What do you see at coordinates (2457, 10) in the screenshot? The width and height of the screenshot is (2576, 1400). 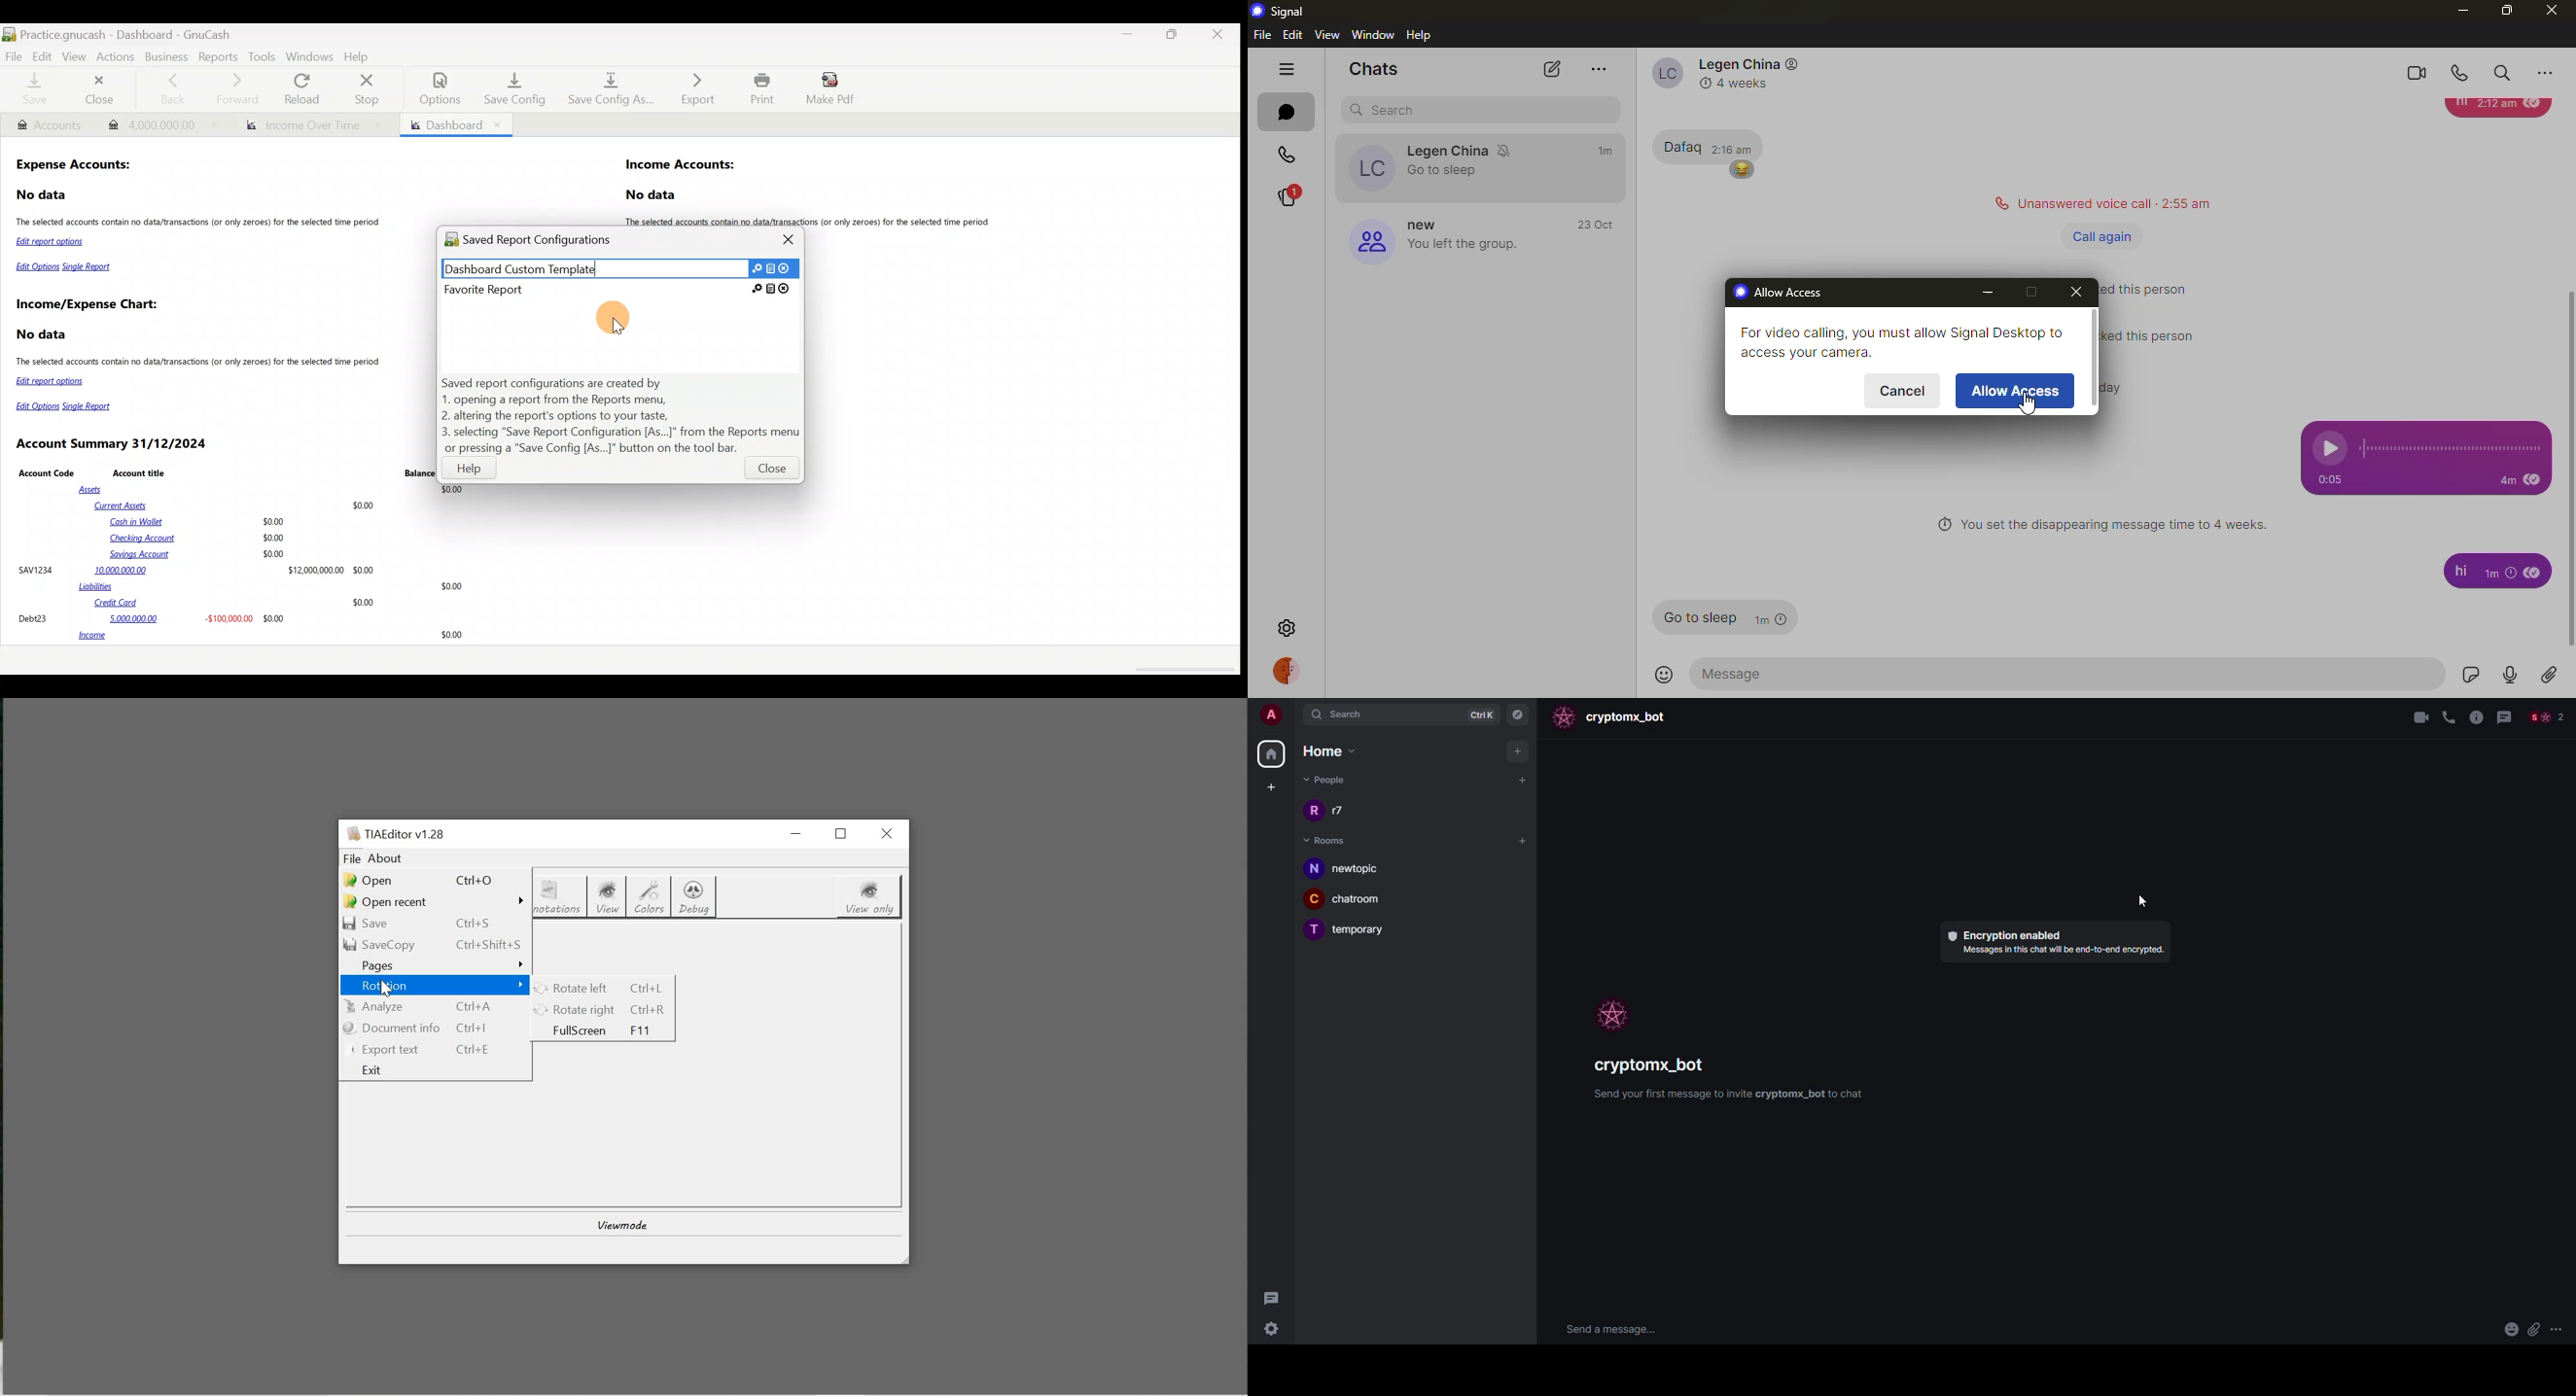 I see `minimize` at bounding box center [2457, 10].